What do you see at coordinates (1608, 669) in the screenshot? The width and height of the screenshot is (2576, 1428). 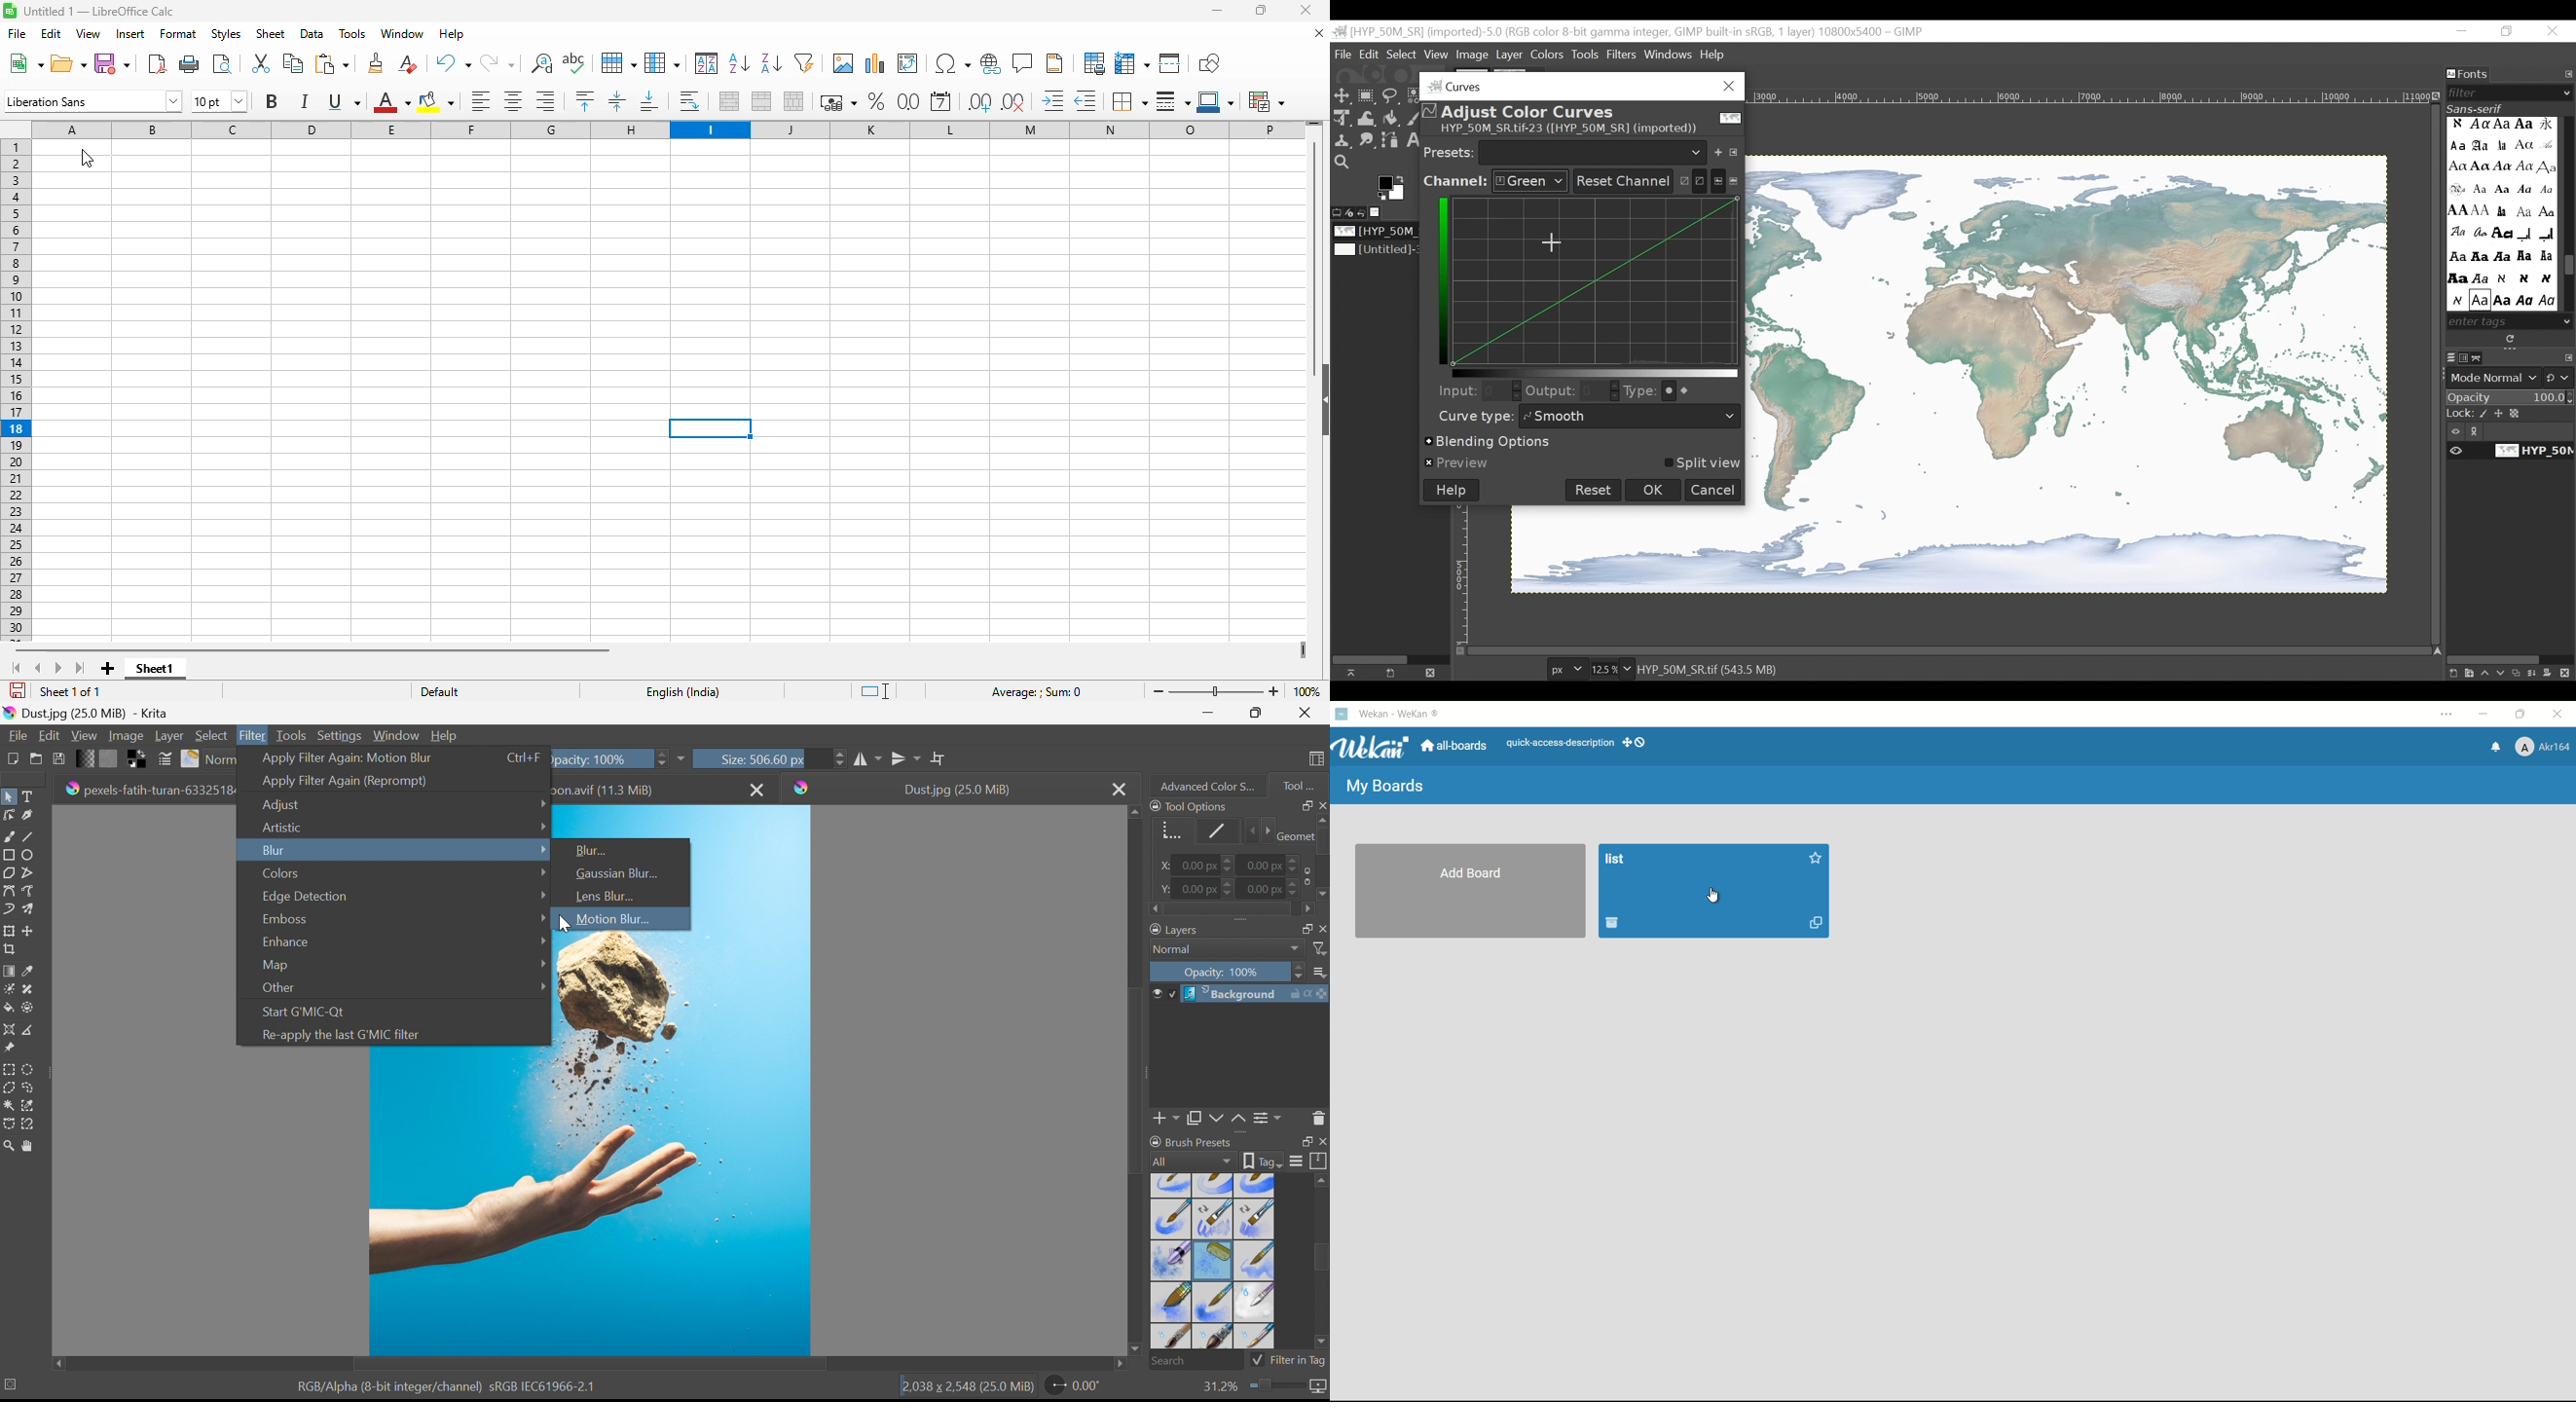 I see `Zoom Factor` at bounding box center [1608, 669].